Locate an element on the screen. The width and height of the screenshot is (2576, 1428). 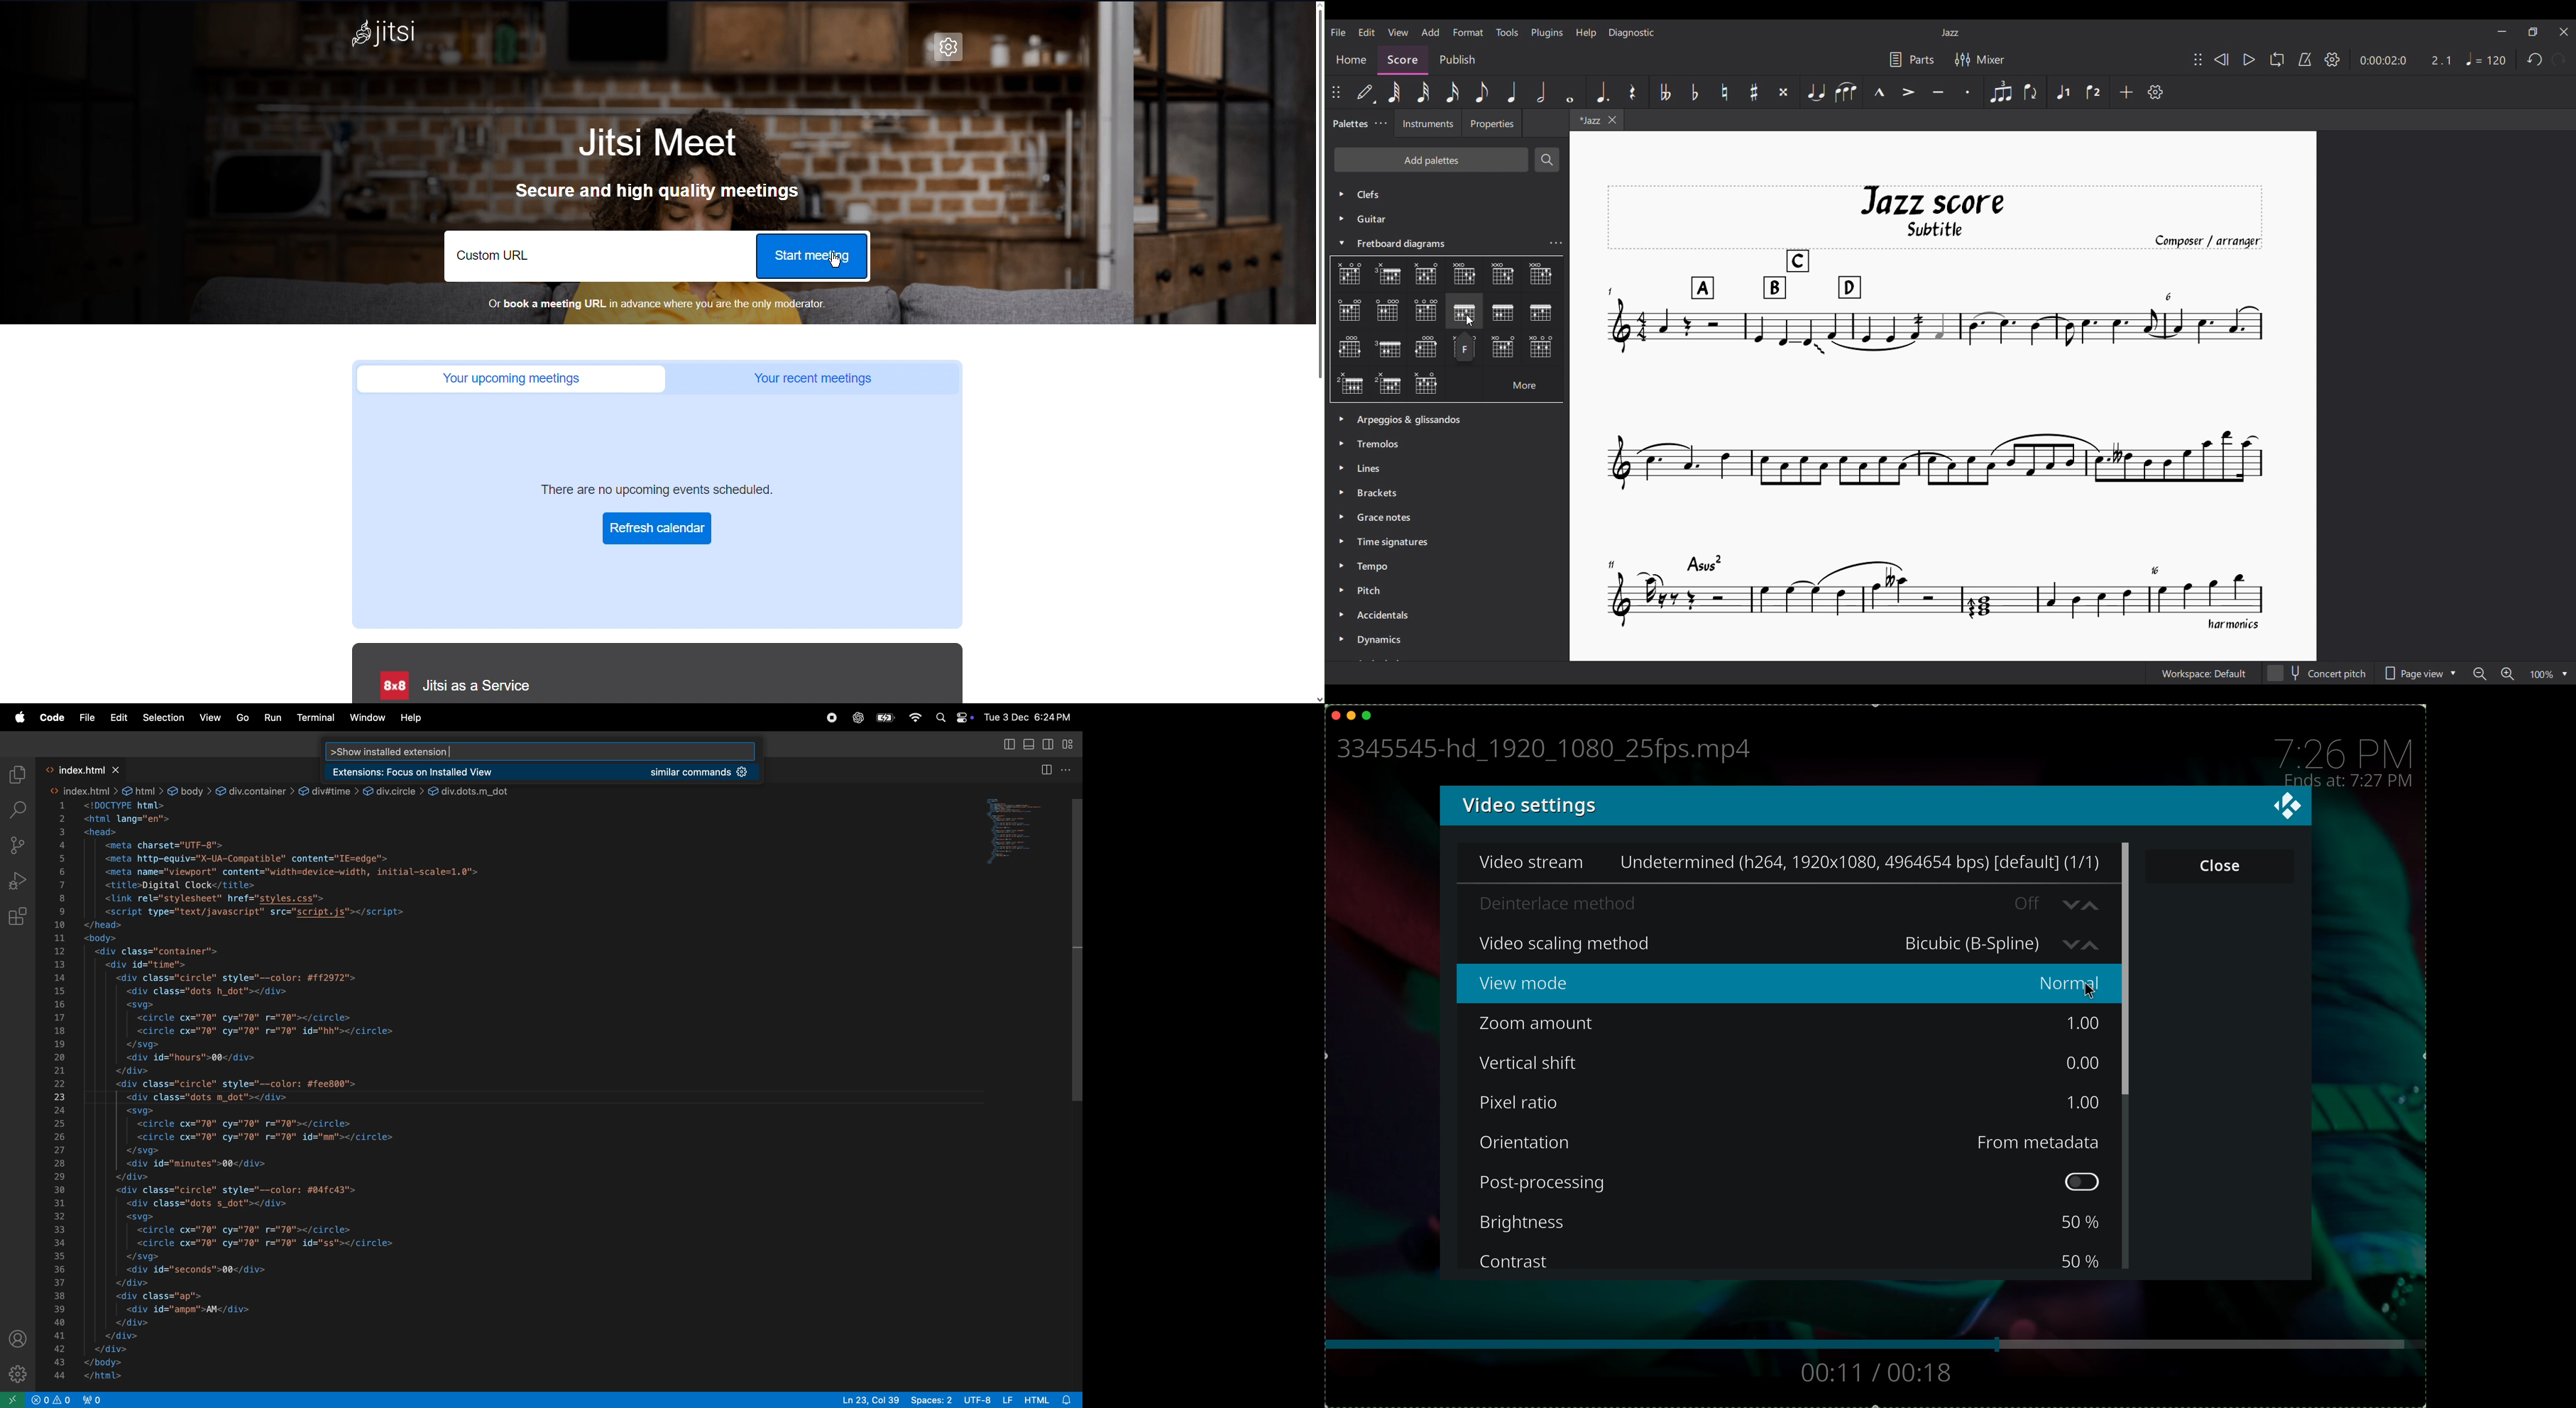
div.container is located at coordinates (254, 790).